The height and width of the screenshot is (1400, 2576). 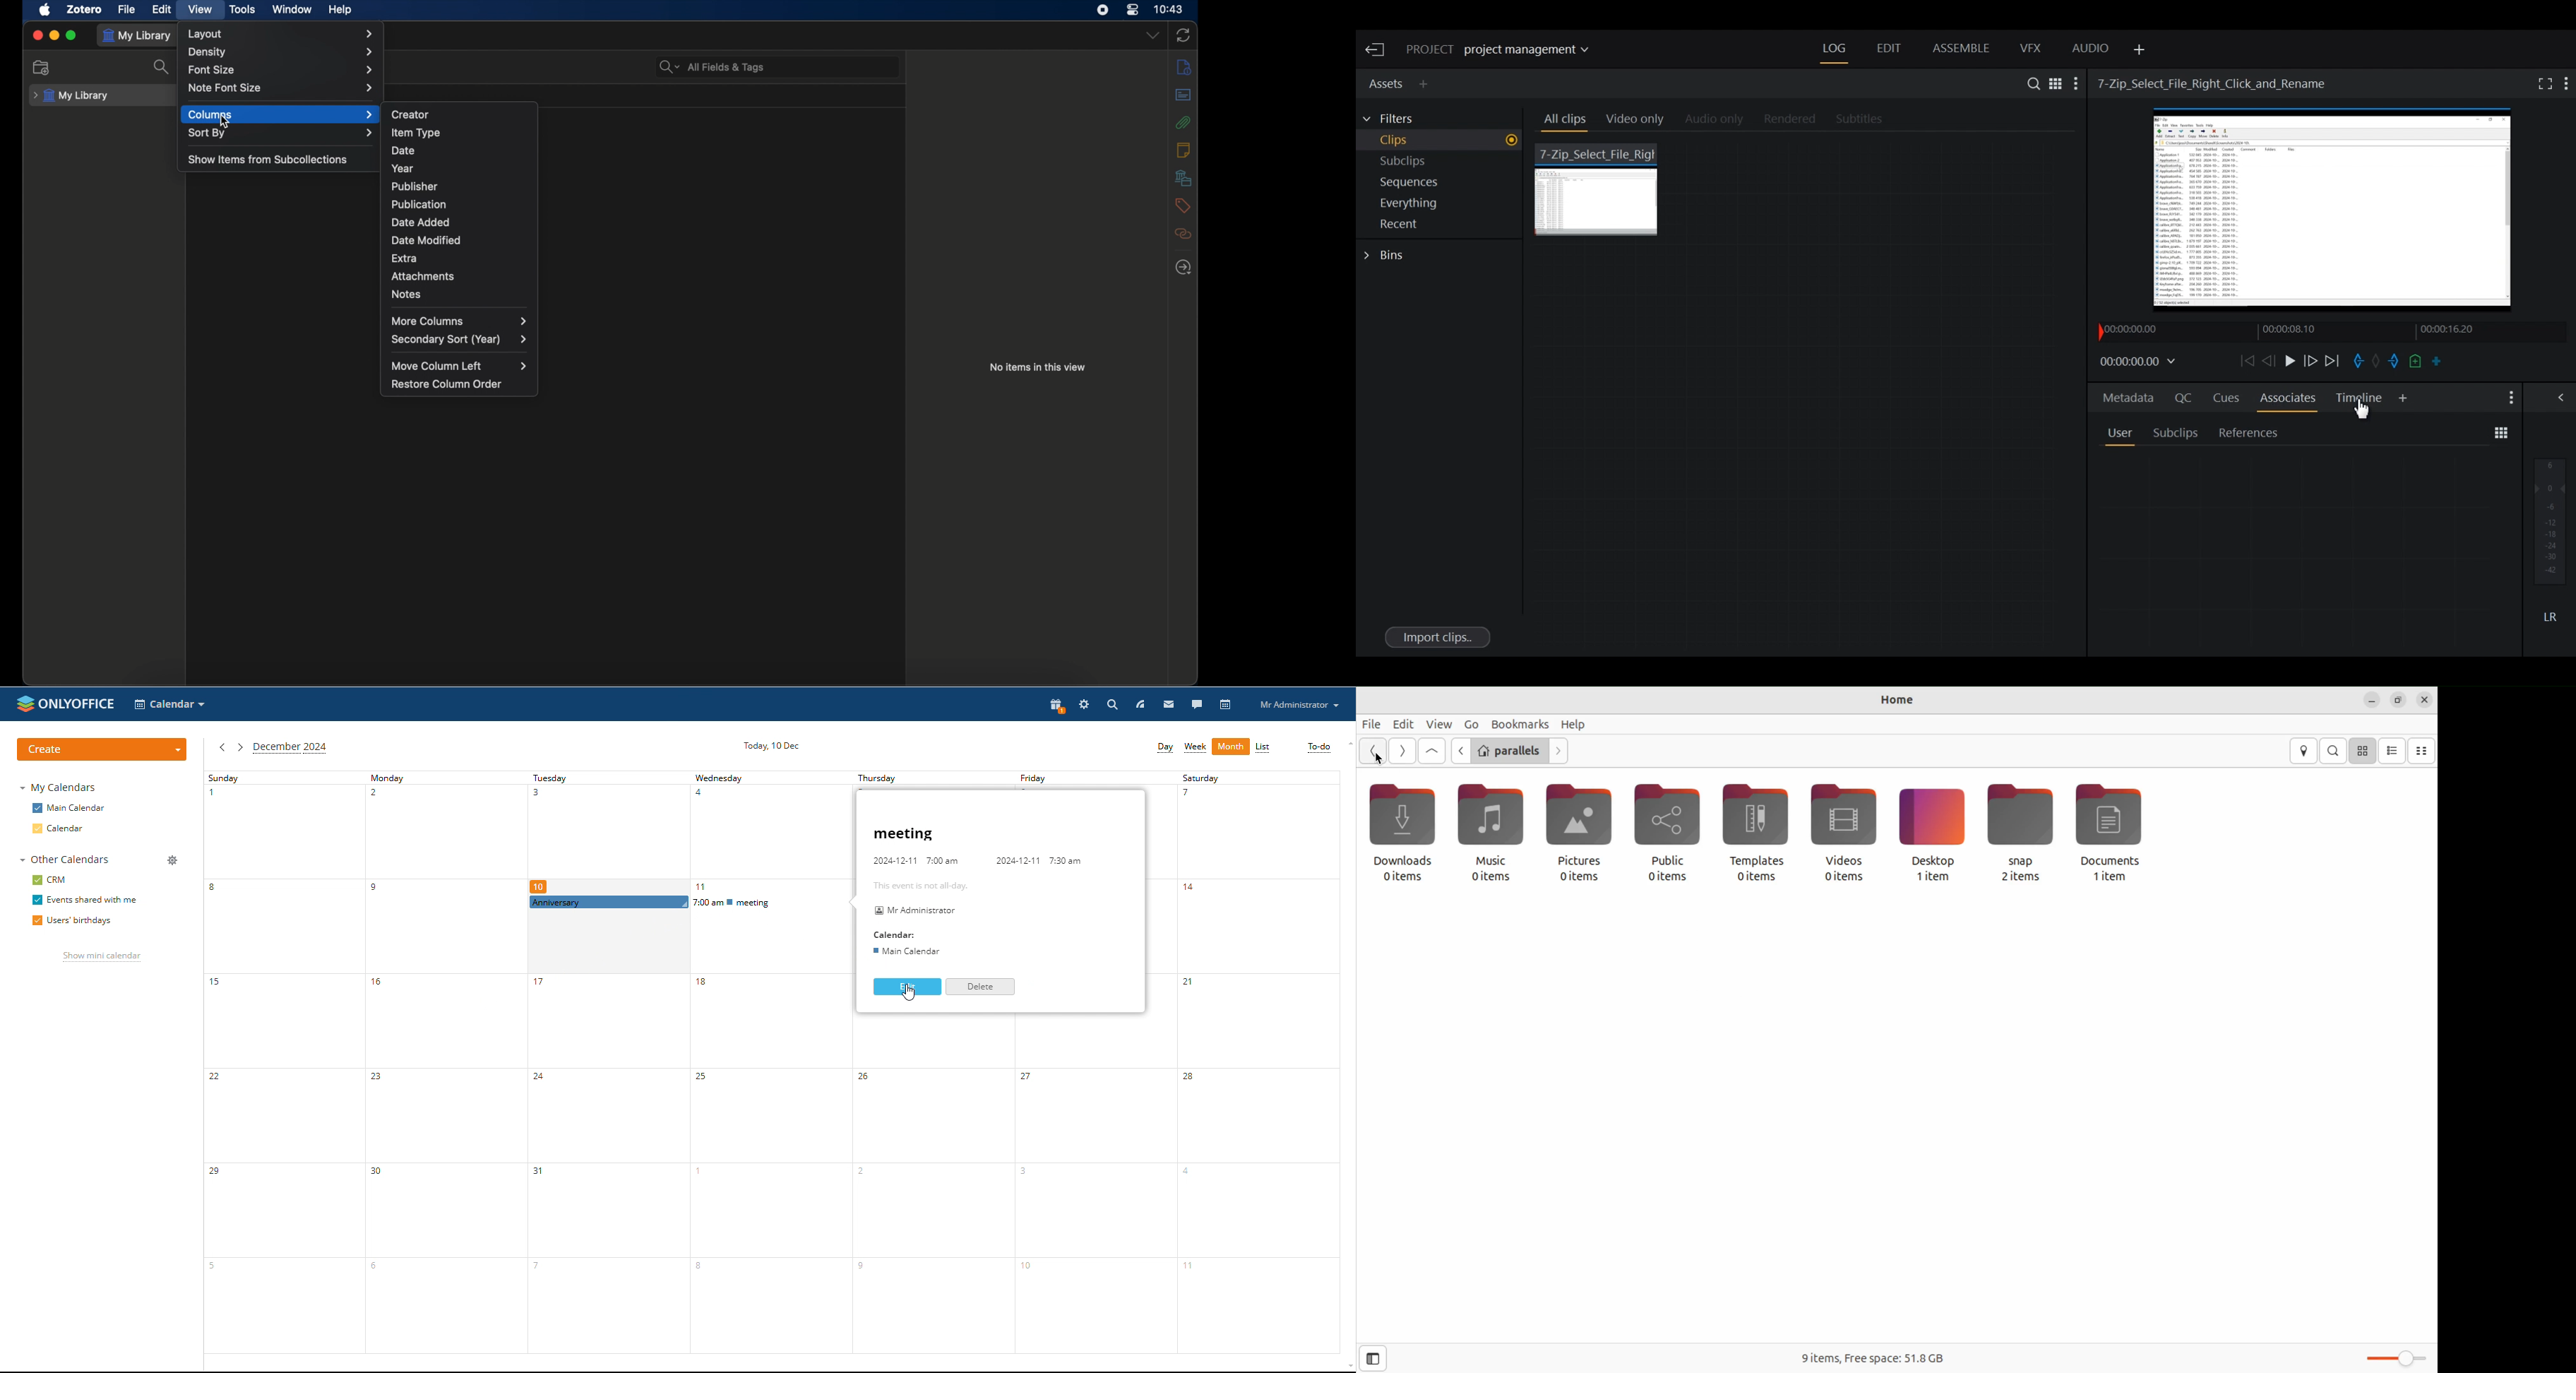 I want to click on density, so click(x=282, y=52).